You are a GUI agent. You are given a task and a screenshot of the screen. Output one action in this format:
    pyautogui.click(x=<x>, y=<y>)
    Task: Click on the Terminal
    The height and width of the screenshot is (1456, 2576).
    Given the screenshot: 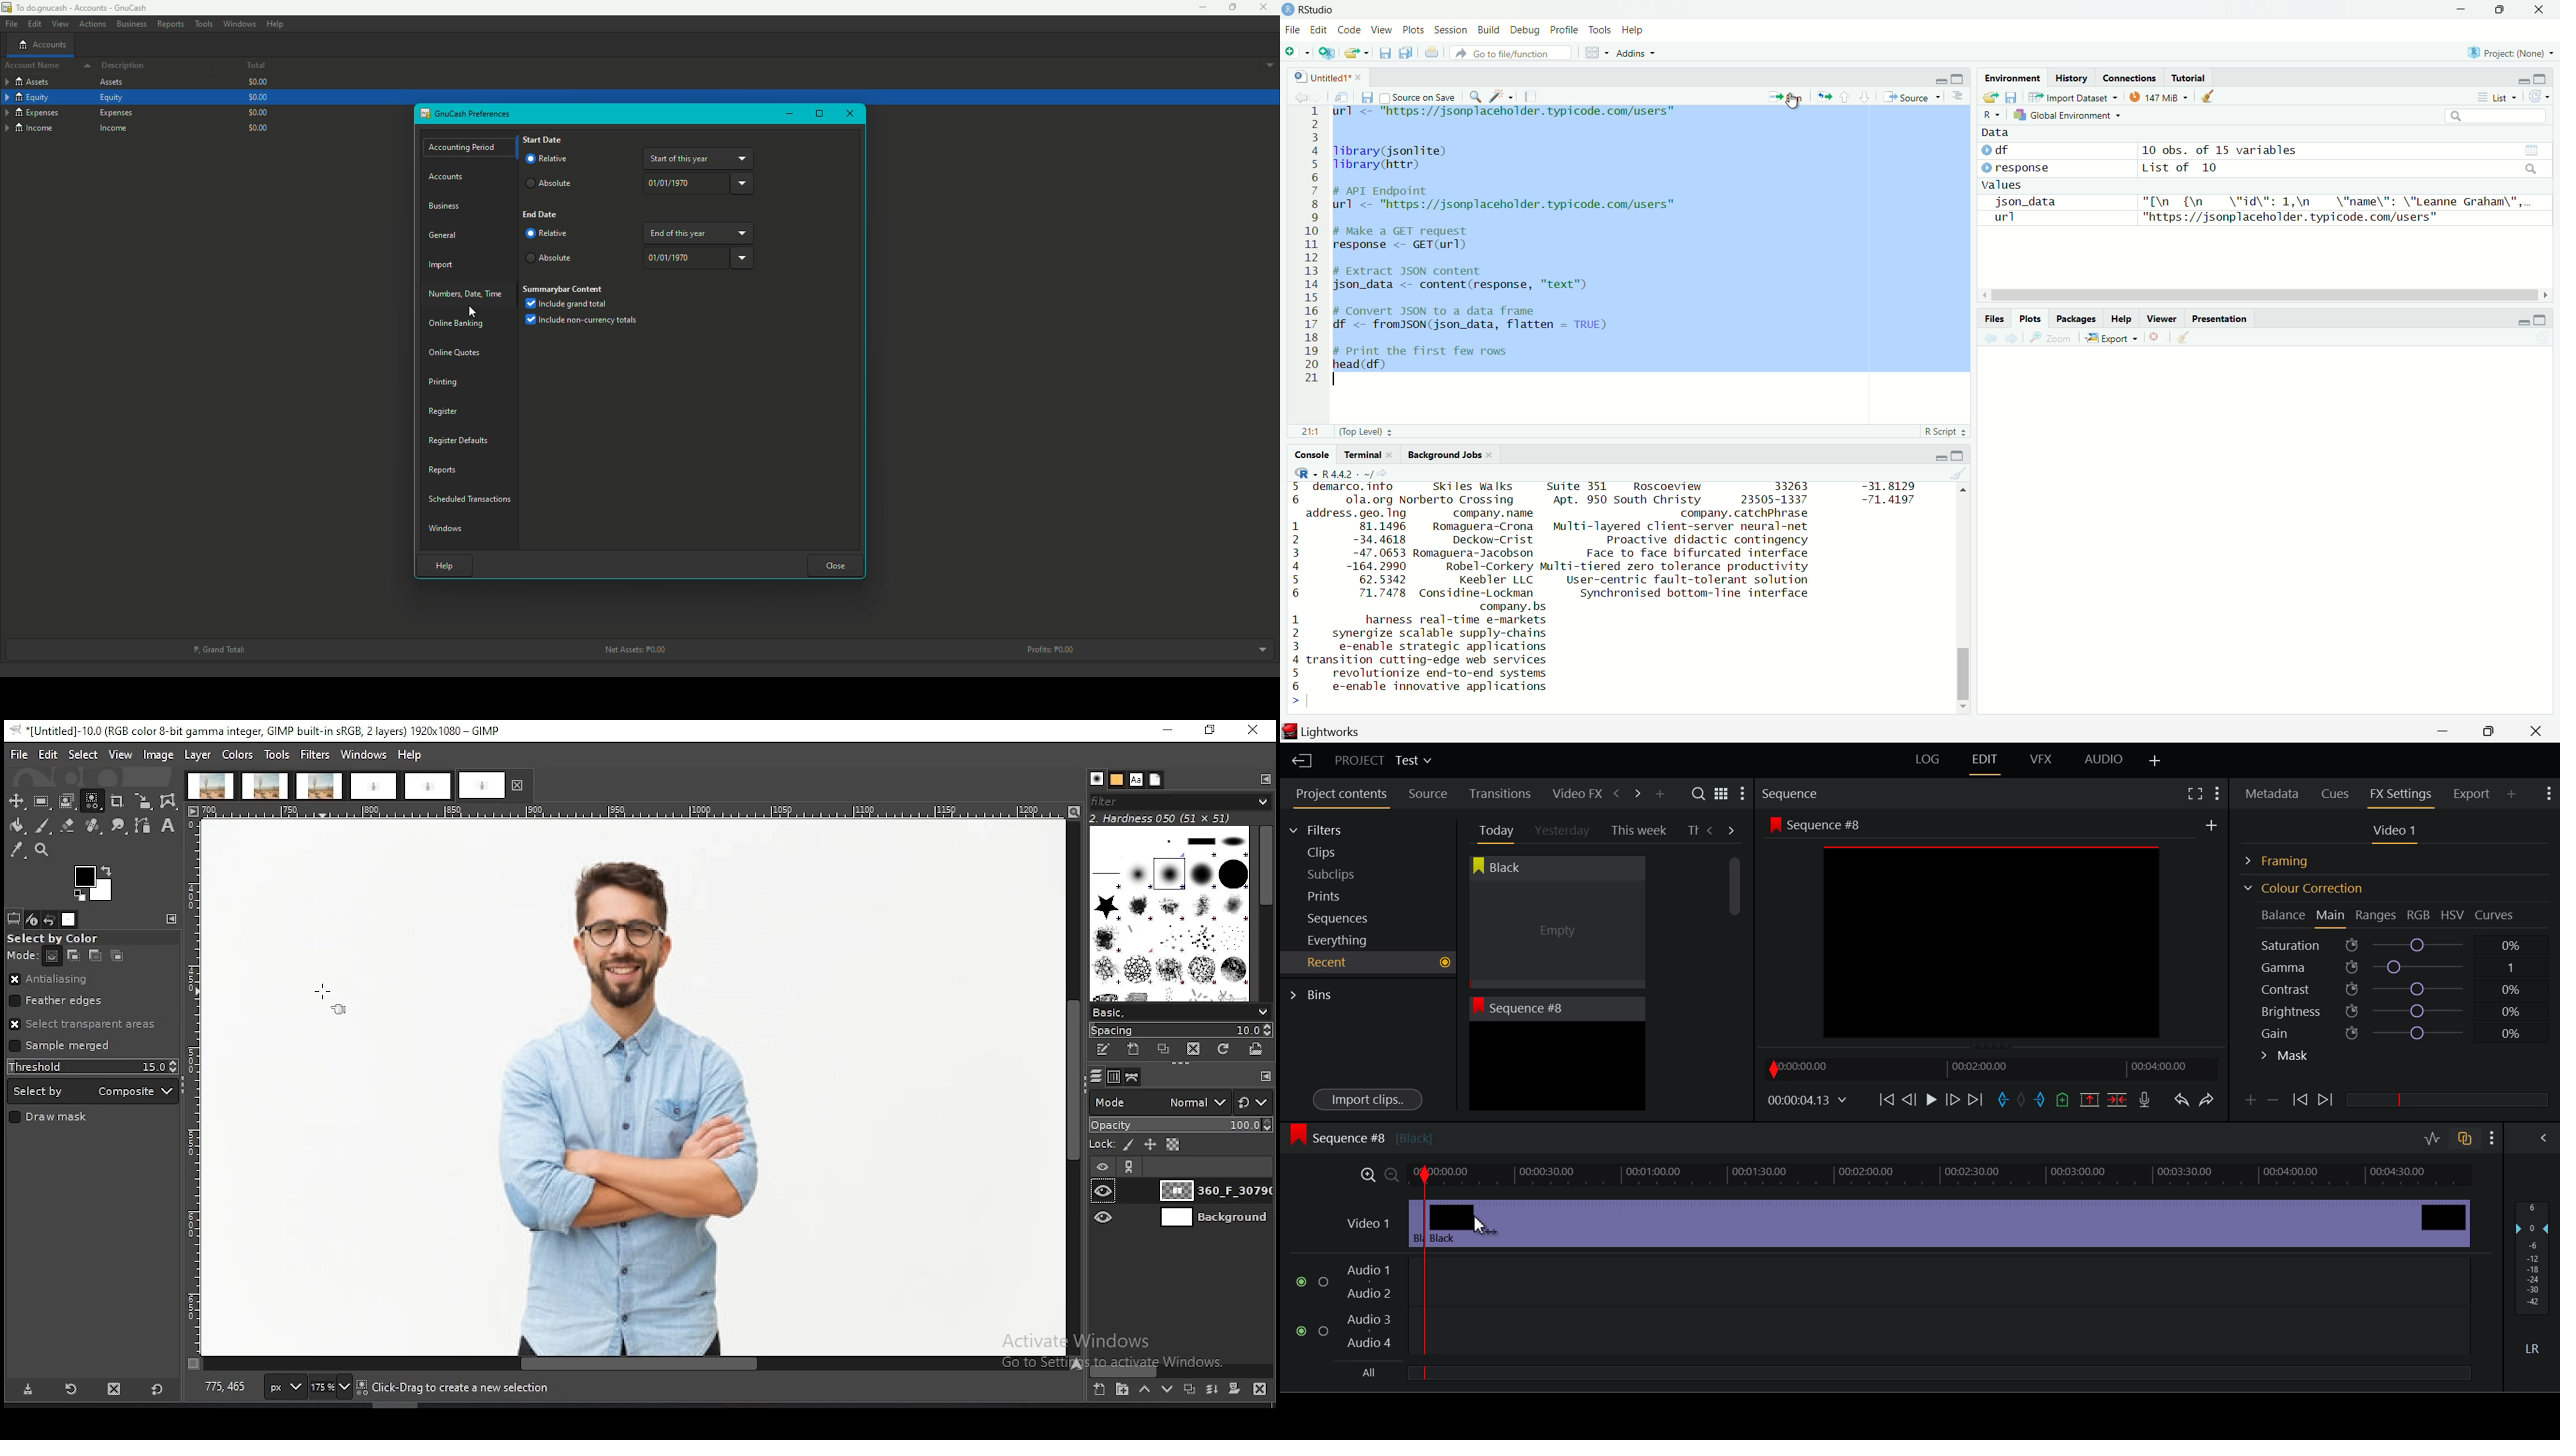 What is the action you would take?
    pyautogui.click(x=1369, y=455)
    